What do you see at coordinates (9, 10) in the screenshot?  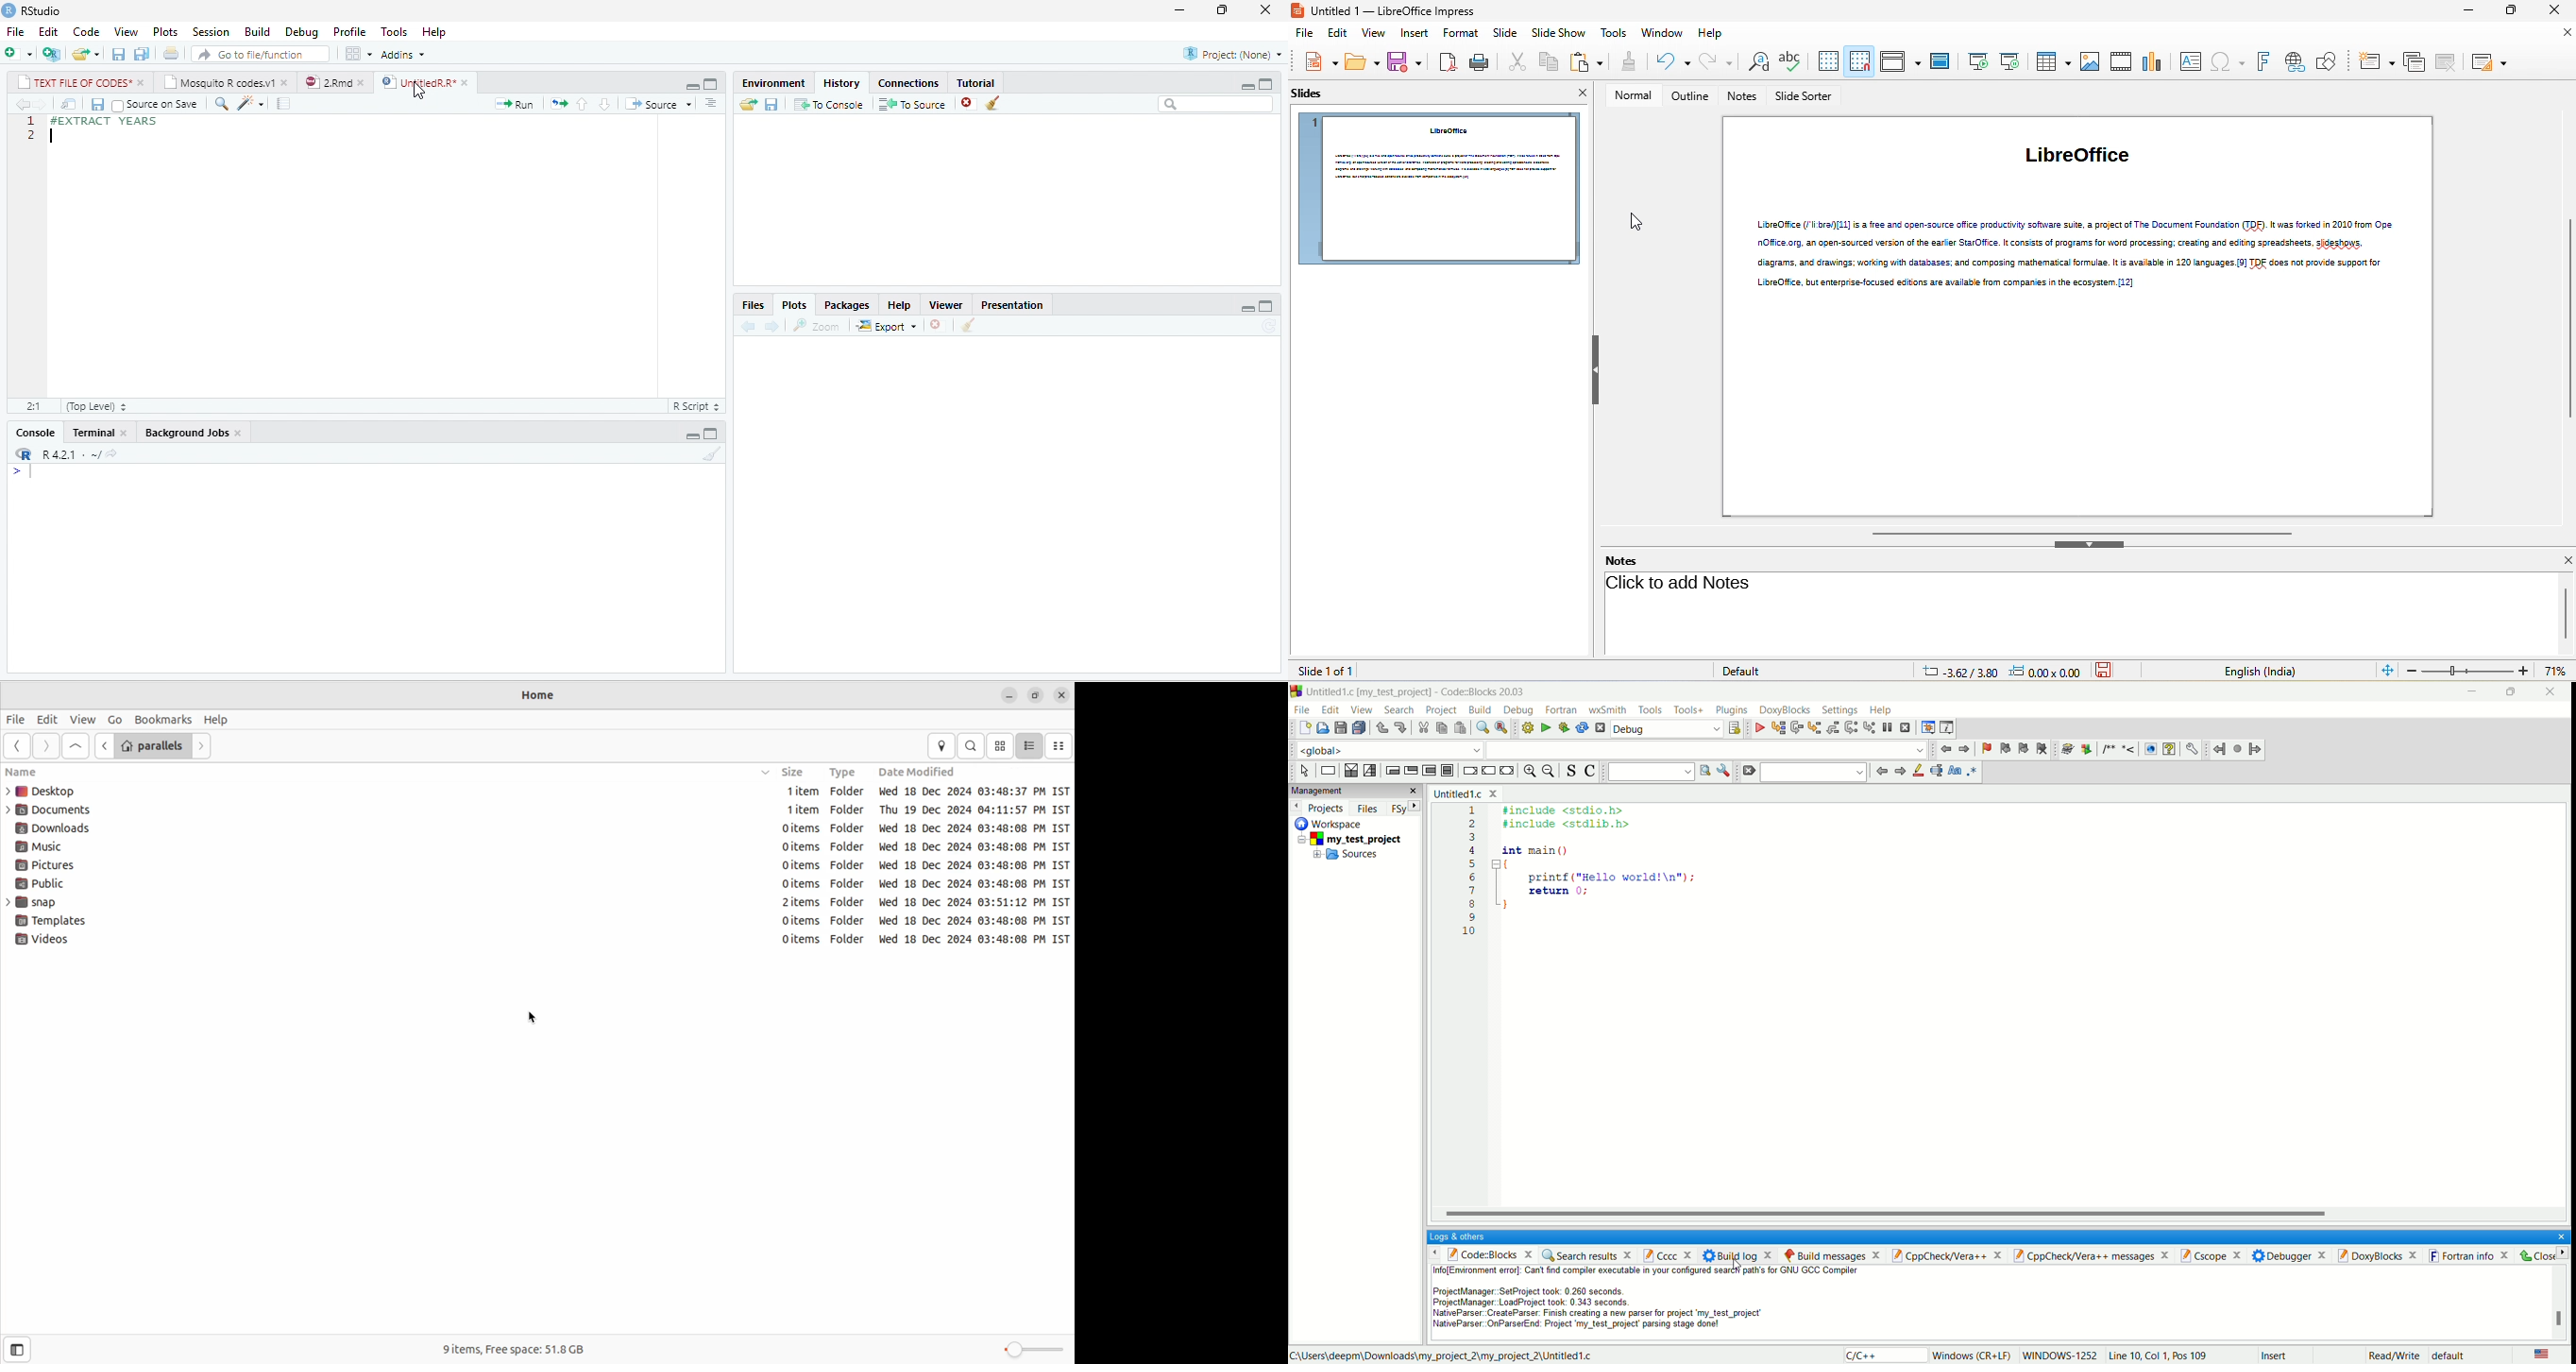 I see `logo` at bounding box center [9, 10].